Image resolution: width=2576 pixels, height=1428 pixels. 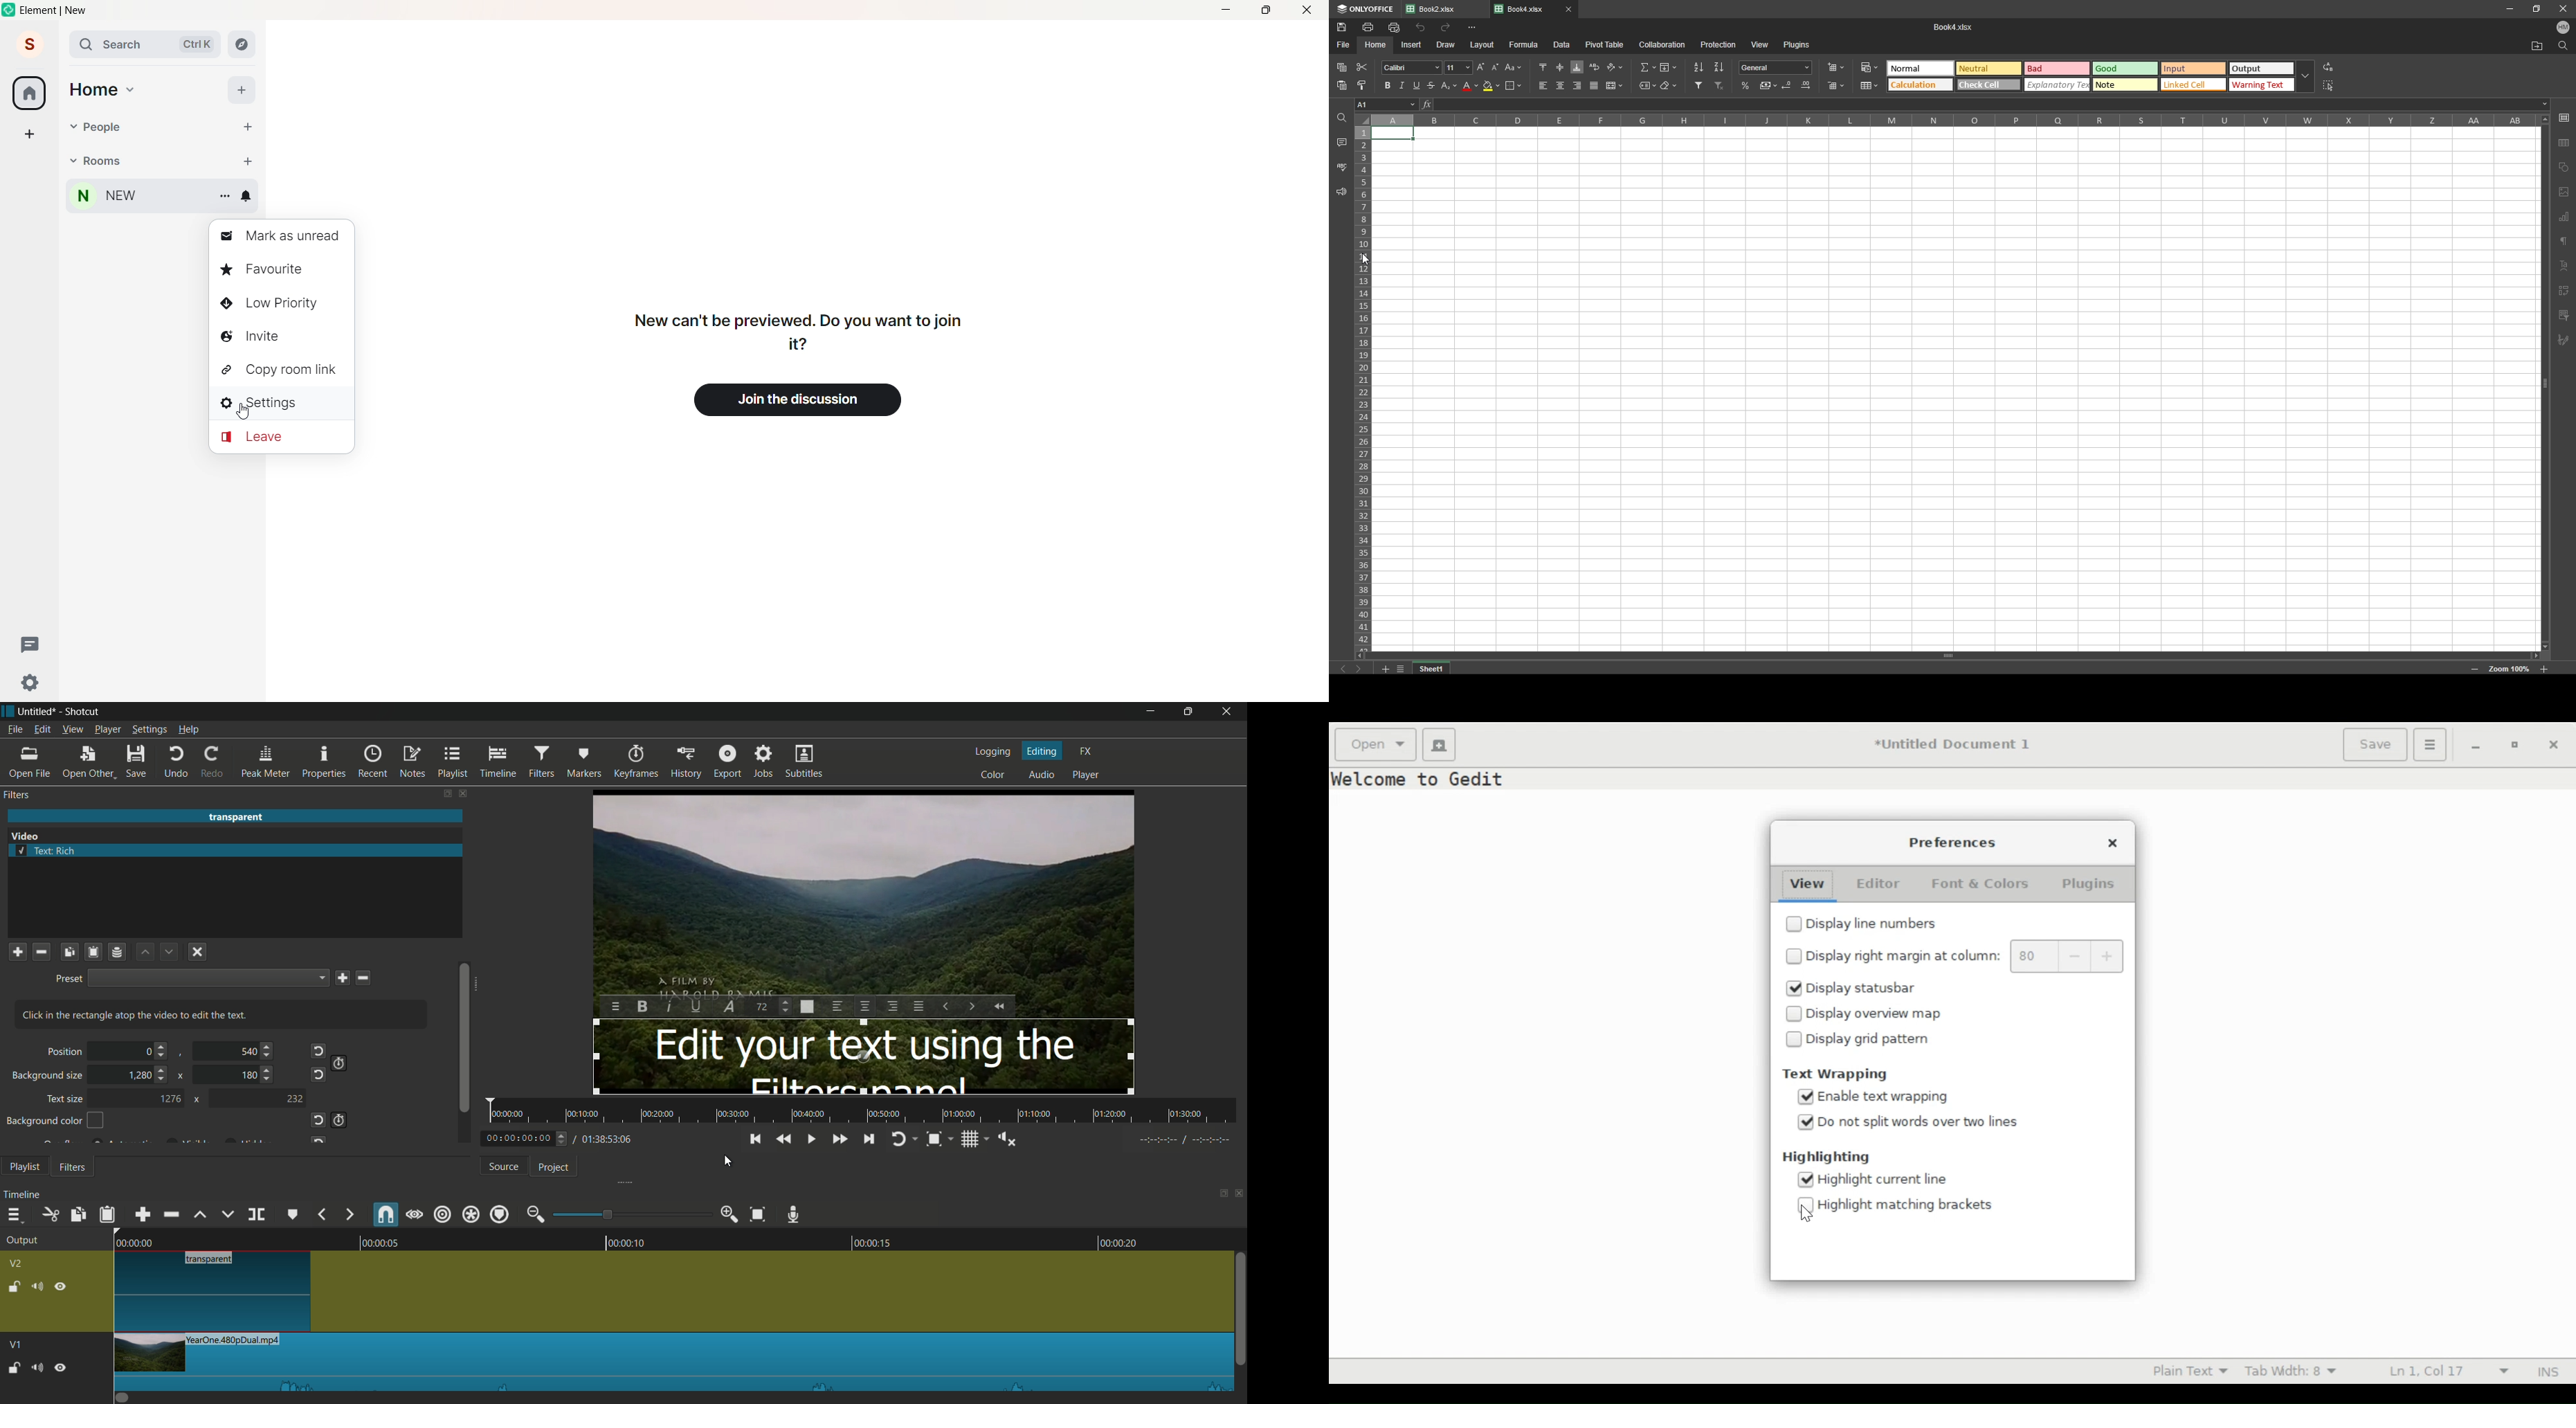 I want to click on rooms, so click(x=100, y=163).